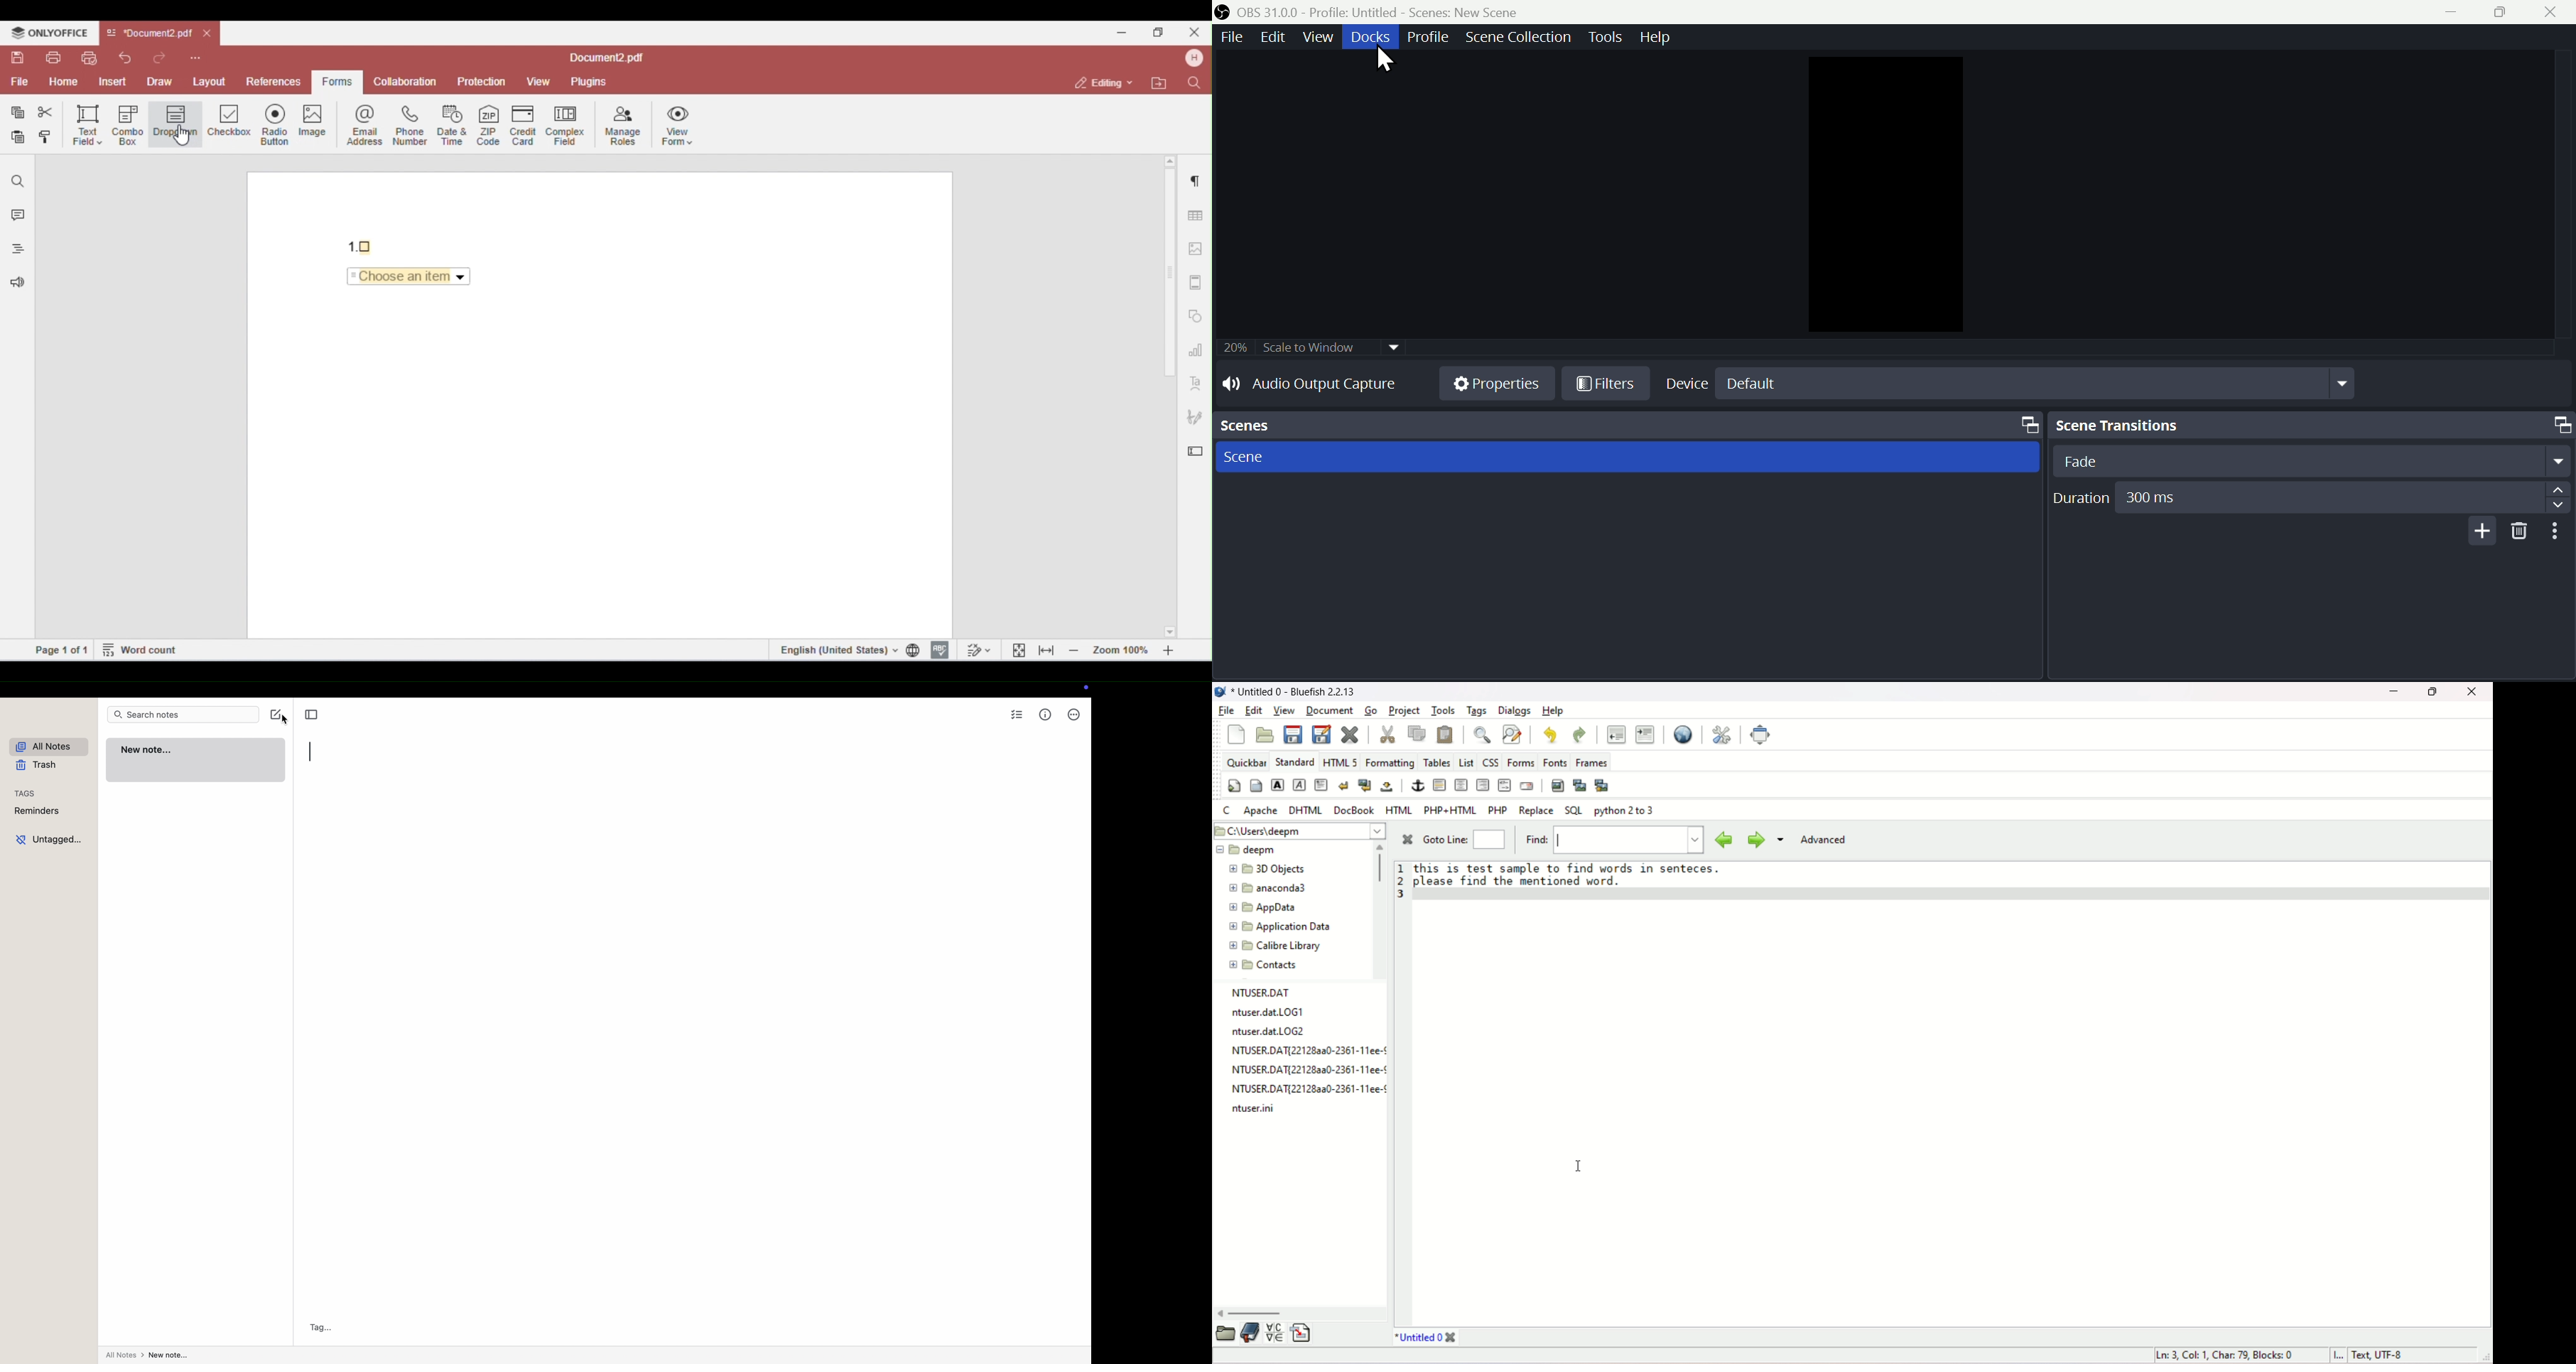 The height and width of the screenshot is (1372, 2576). What do you see at coordinates (147, 1354) in the screenshot?
I see `all notes>New Note...` at bounding box center [147, 1354].